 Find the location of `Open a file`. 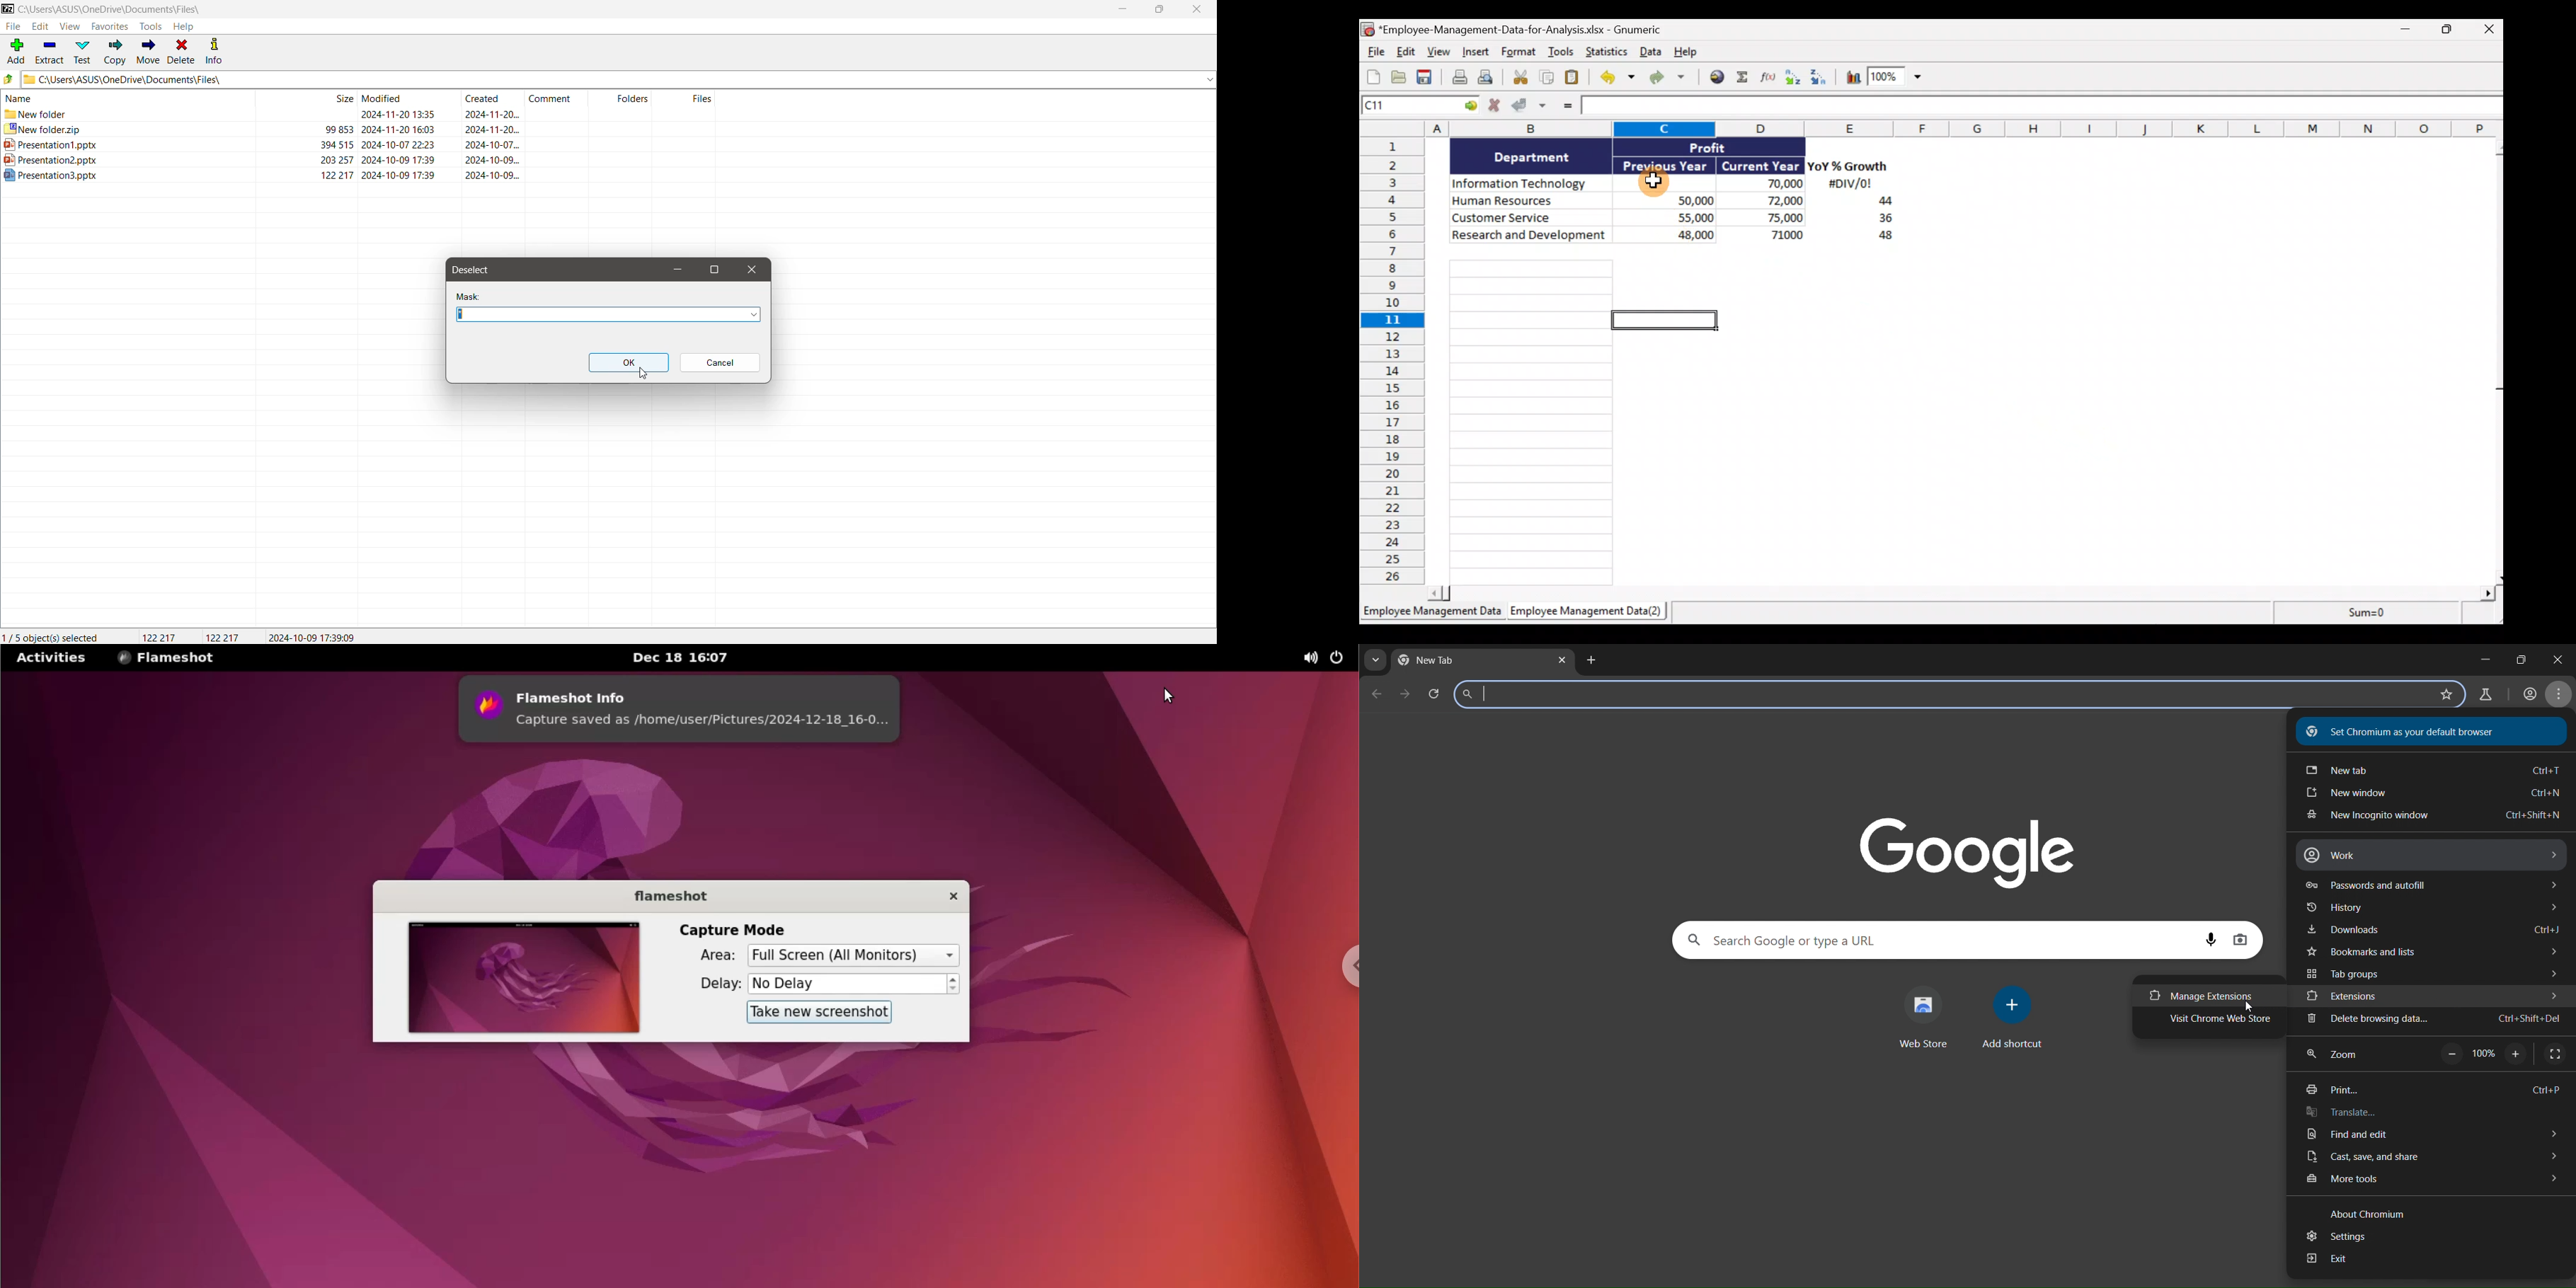

Open a file is located at coordinates (1399, 78).